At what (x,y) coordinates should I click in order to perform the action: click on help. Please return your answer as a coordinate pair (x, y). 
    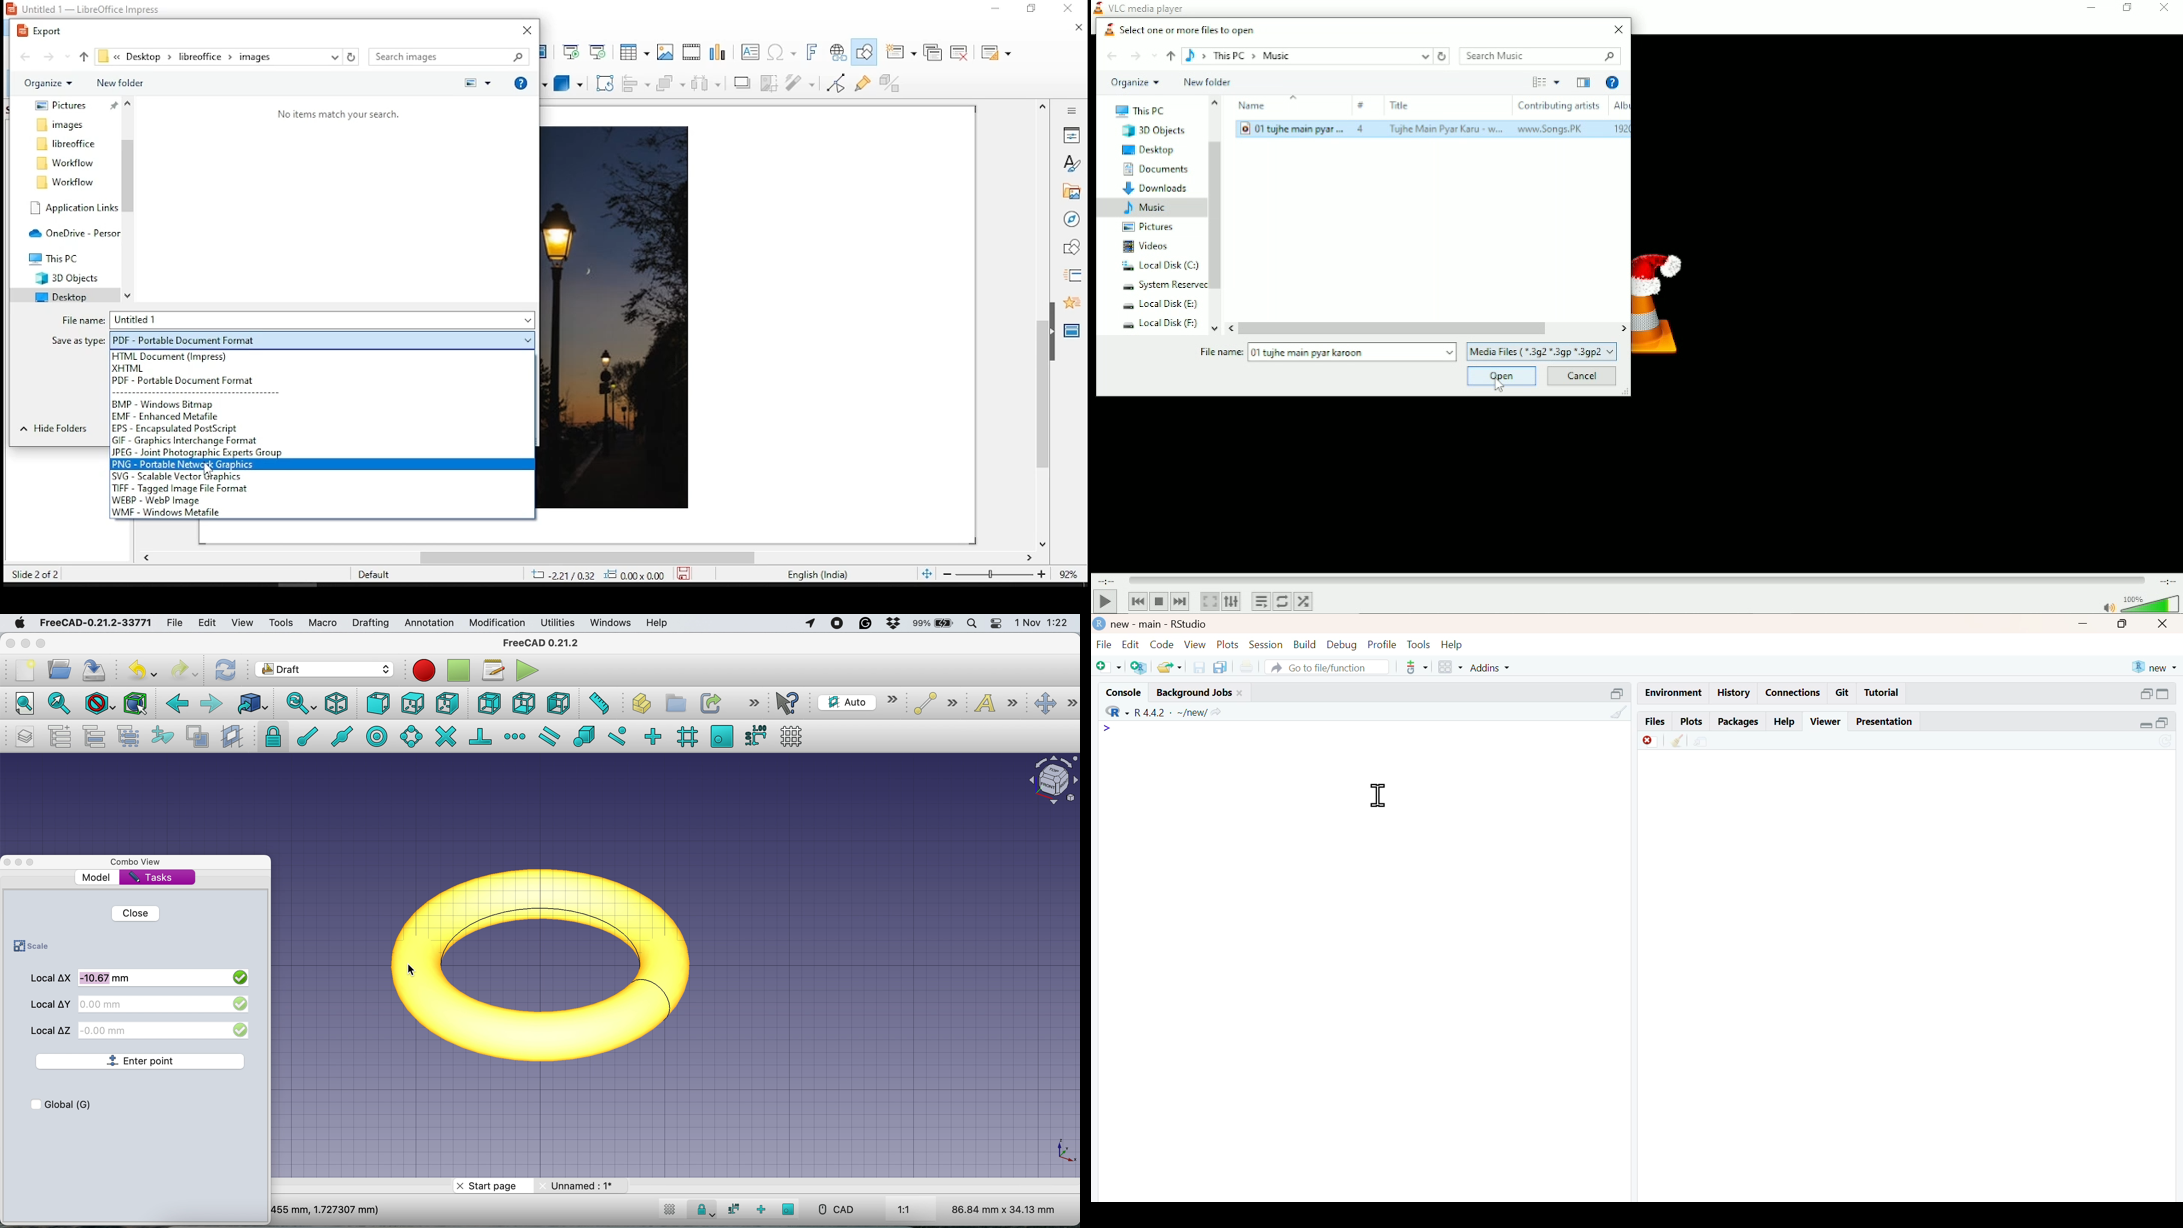
    Looking at the image, I should click on (1452, 645).